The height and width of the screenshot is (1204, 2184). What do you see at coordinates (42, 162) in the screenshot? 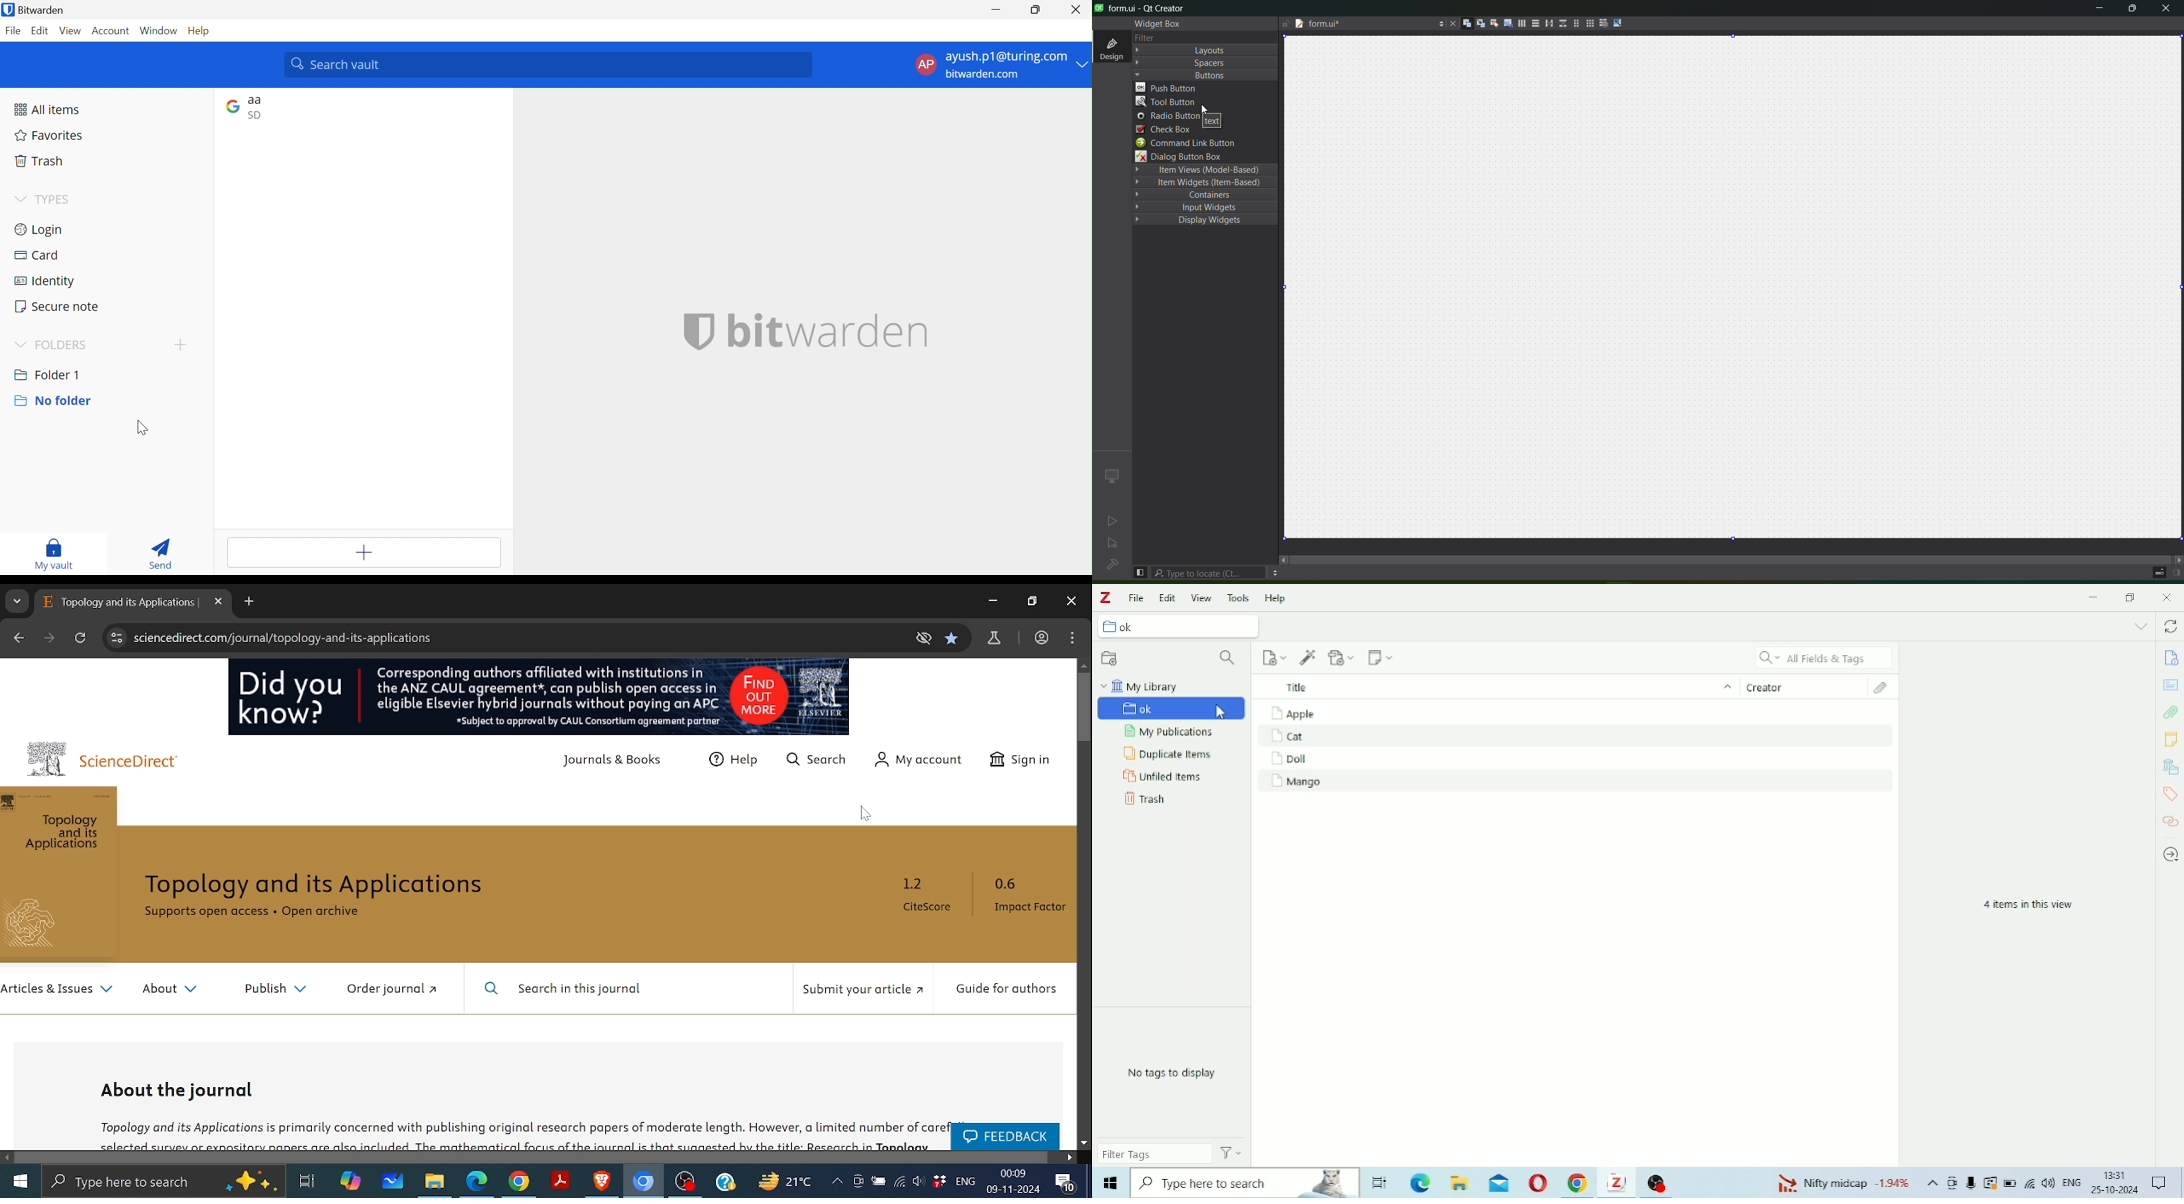
I see `Trash` at bounding box center [42, 162].